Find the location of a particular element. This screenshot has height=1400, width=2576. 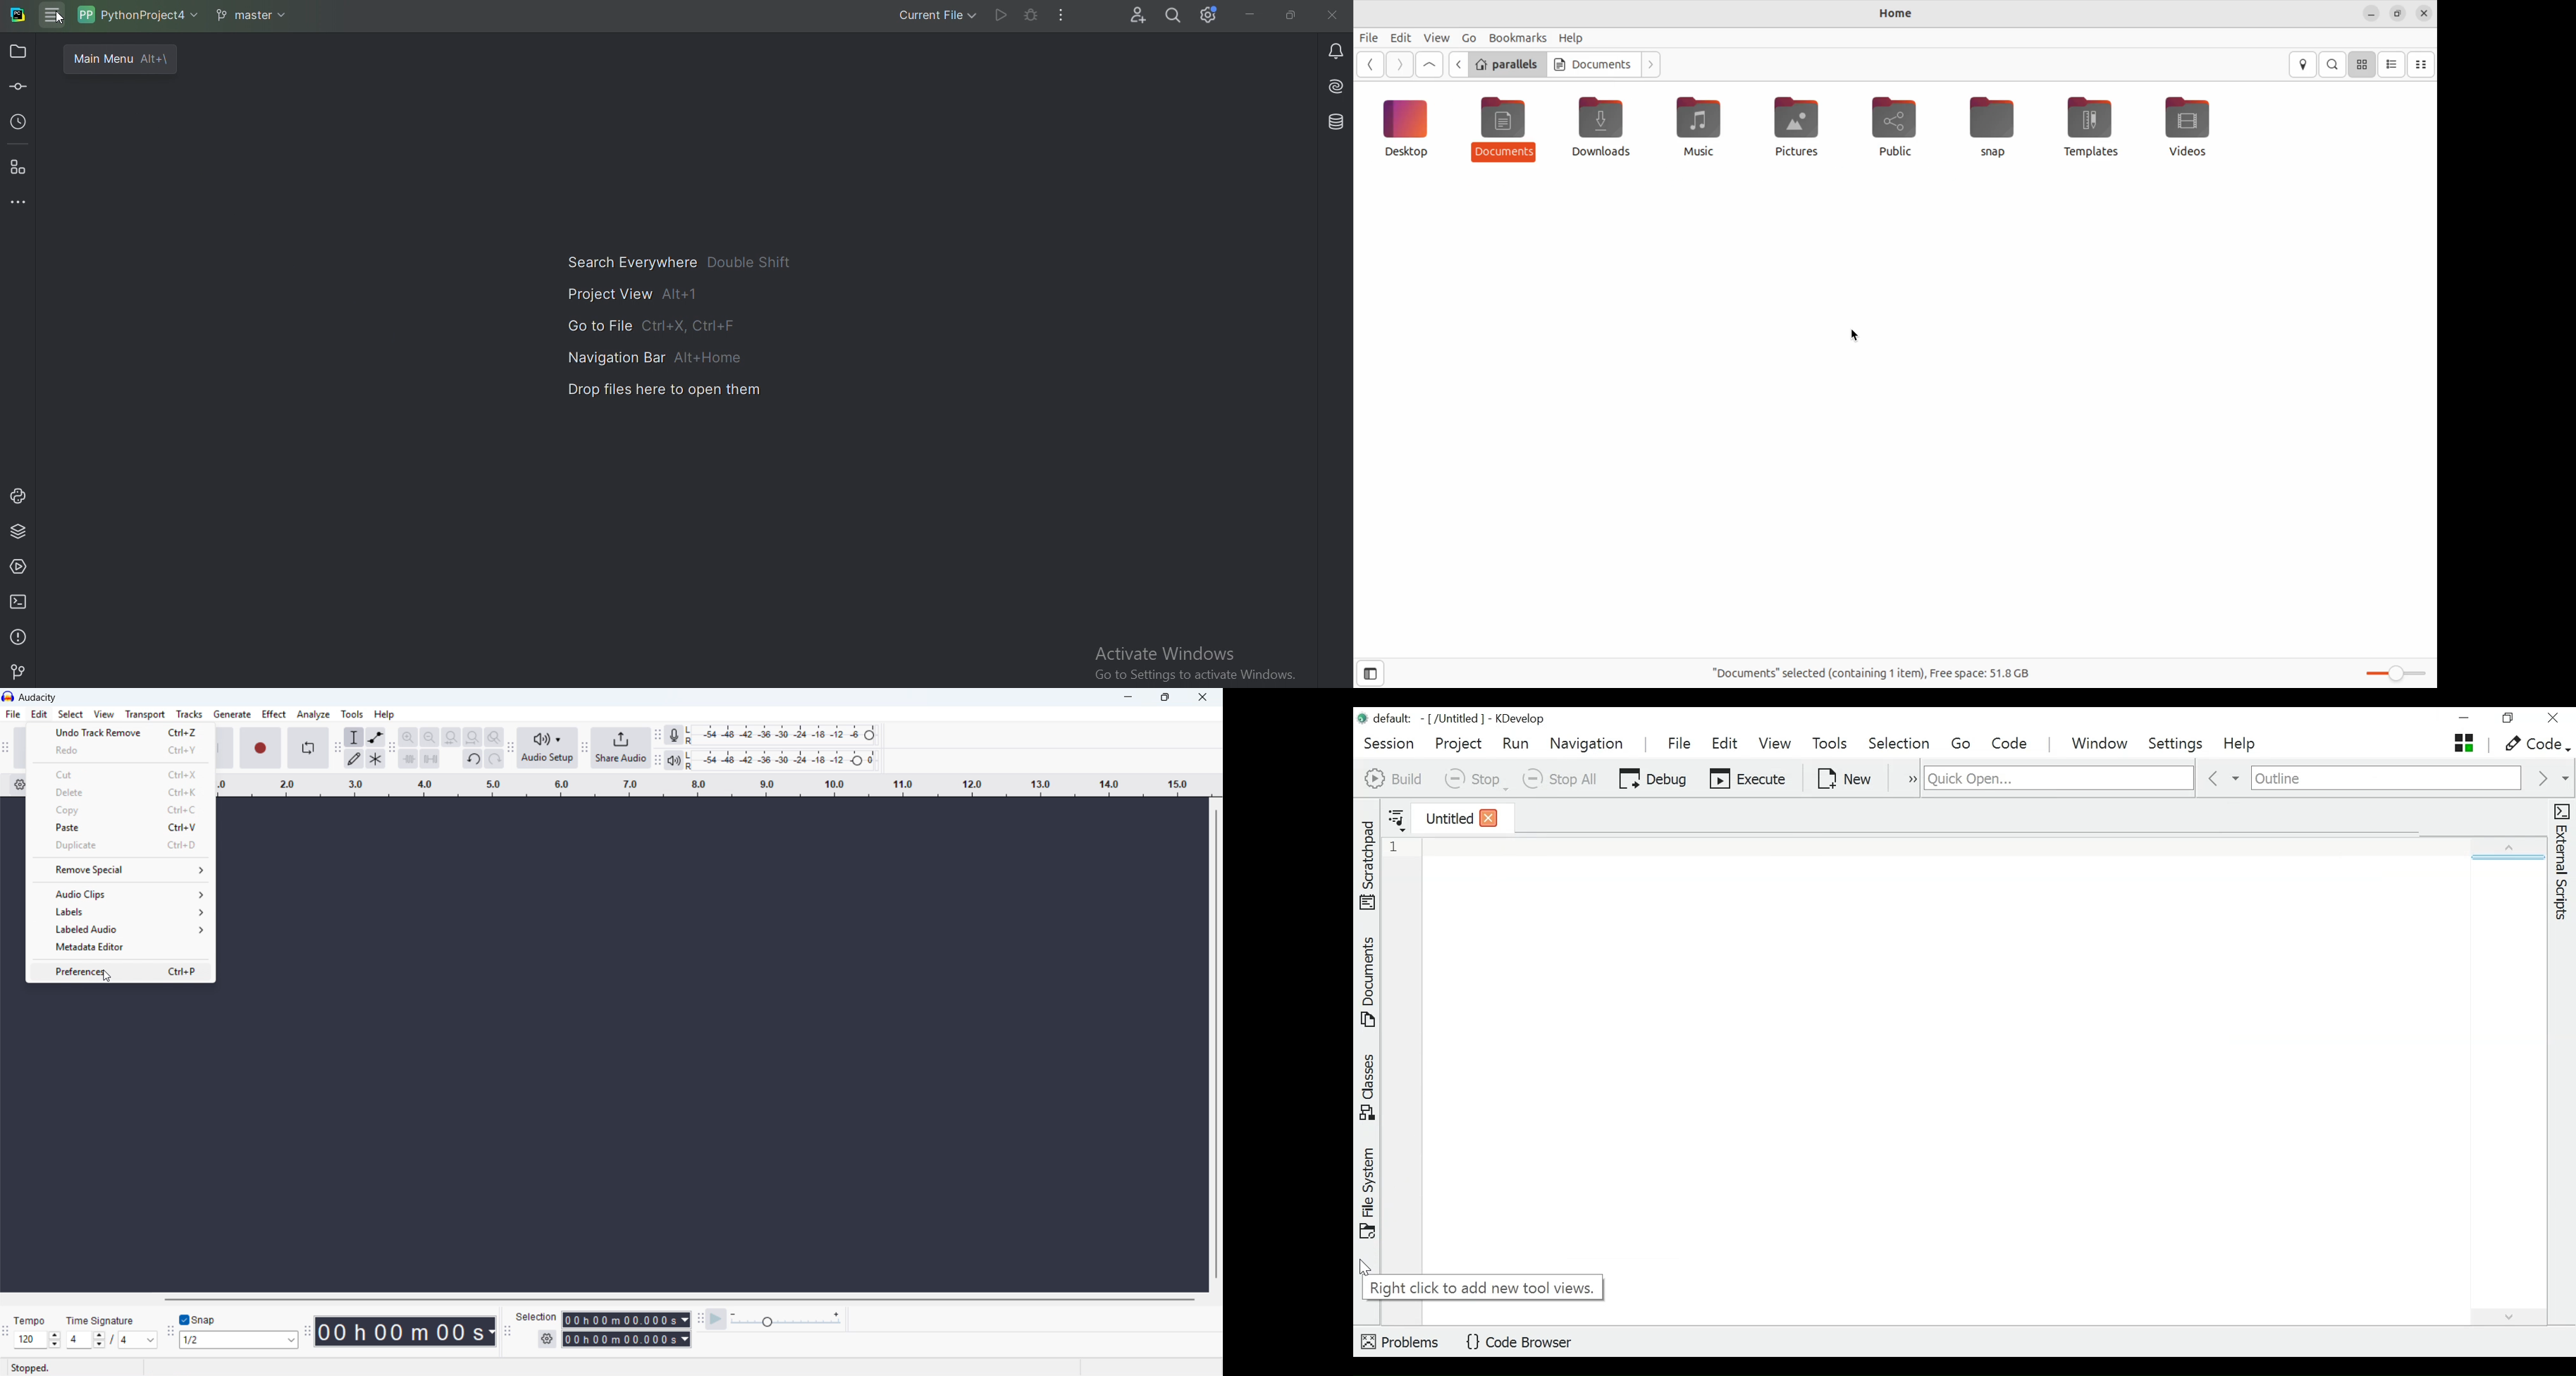

Problems is located at coordinates (20, 635).